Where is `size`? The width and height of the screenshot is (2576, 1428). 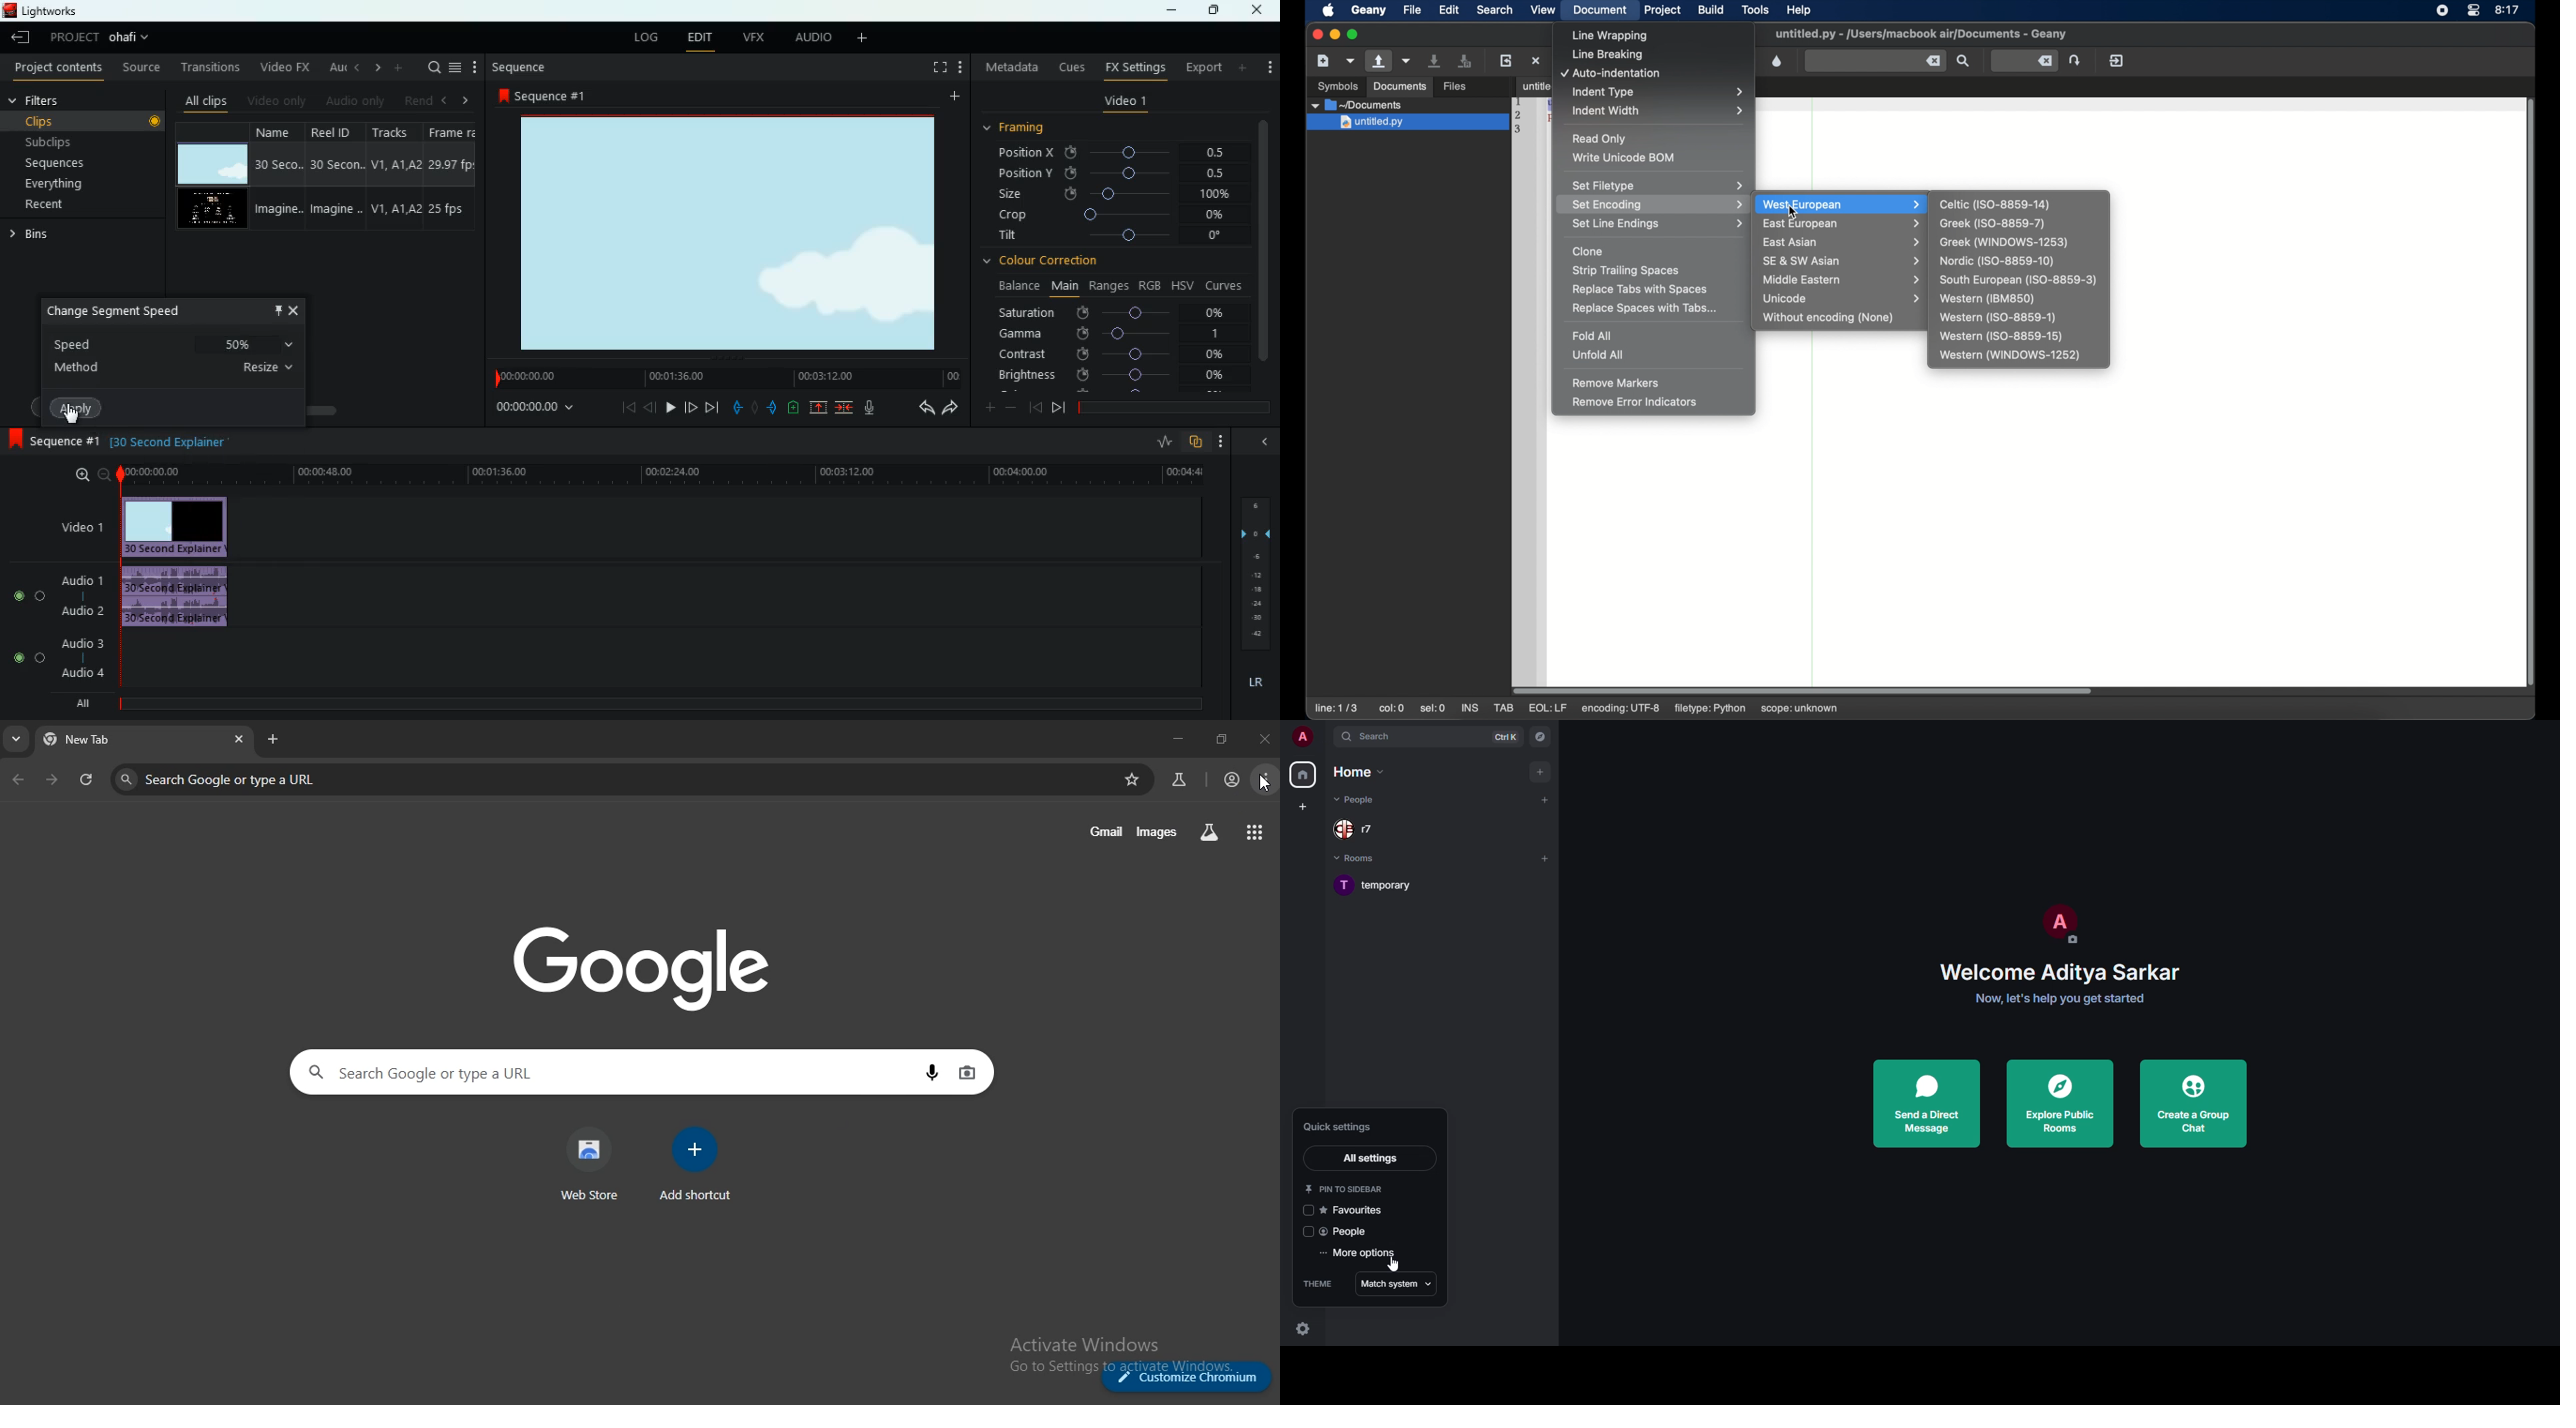
size is located at coordinates (1114, 195).